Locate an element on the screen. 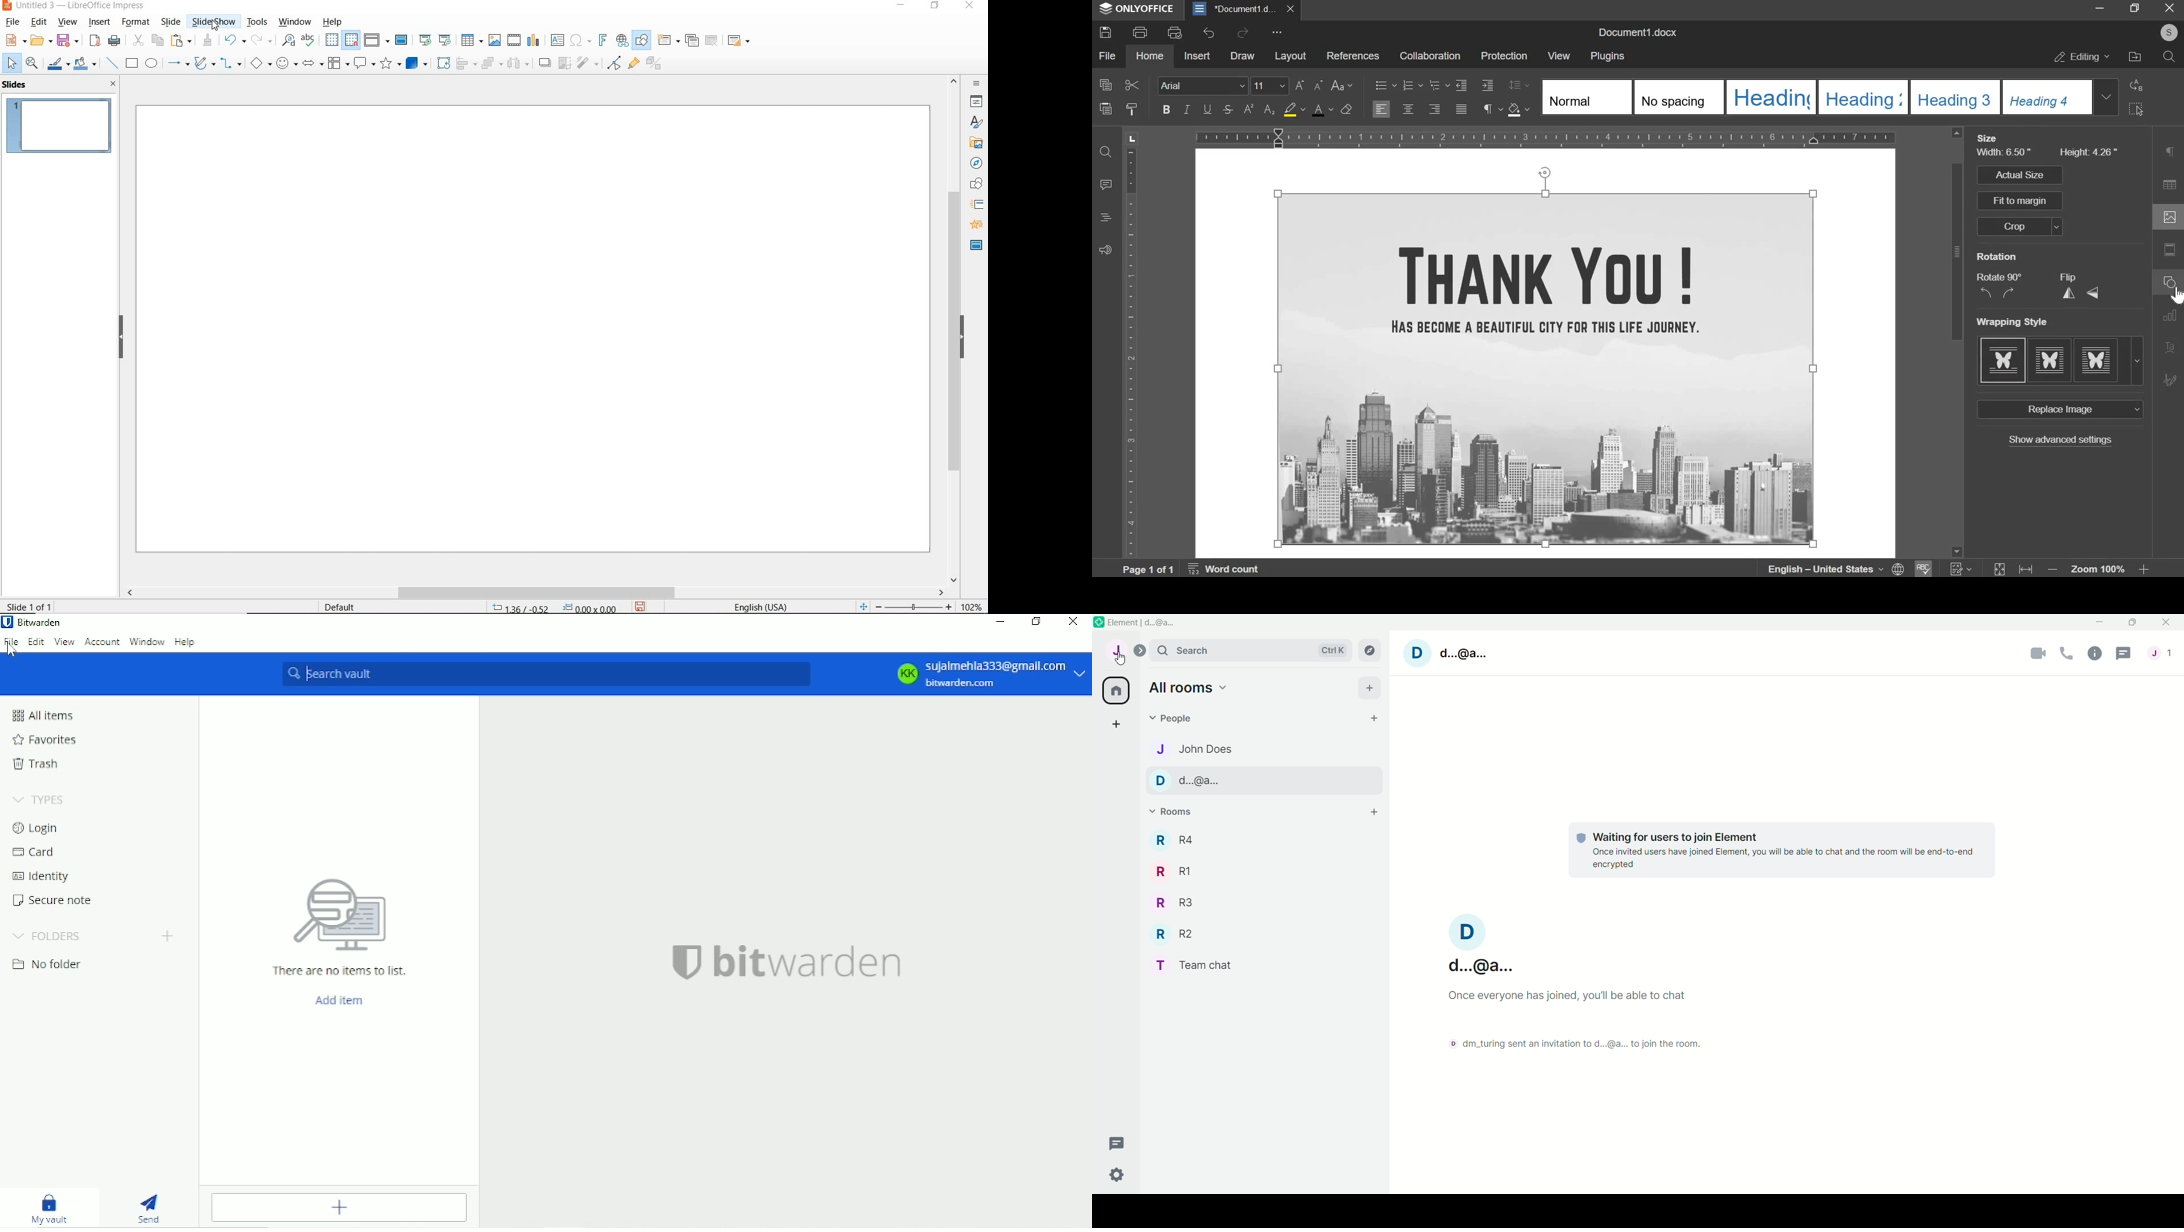  Element |@d.. is located at coordinates (1145, 623).